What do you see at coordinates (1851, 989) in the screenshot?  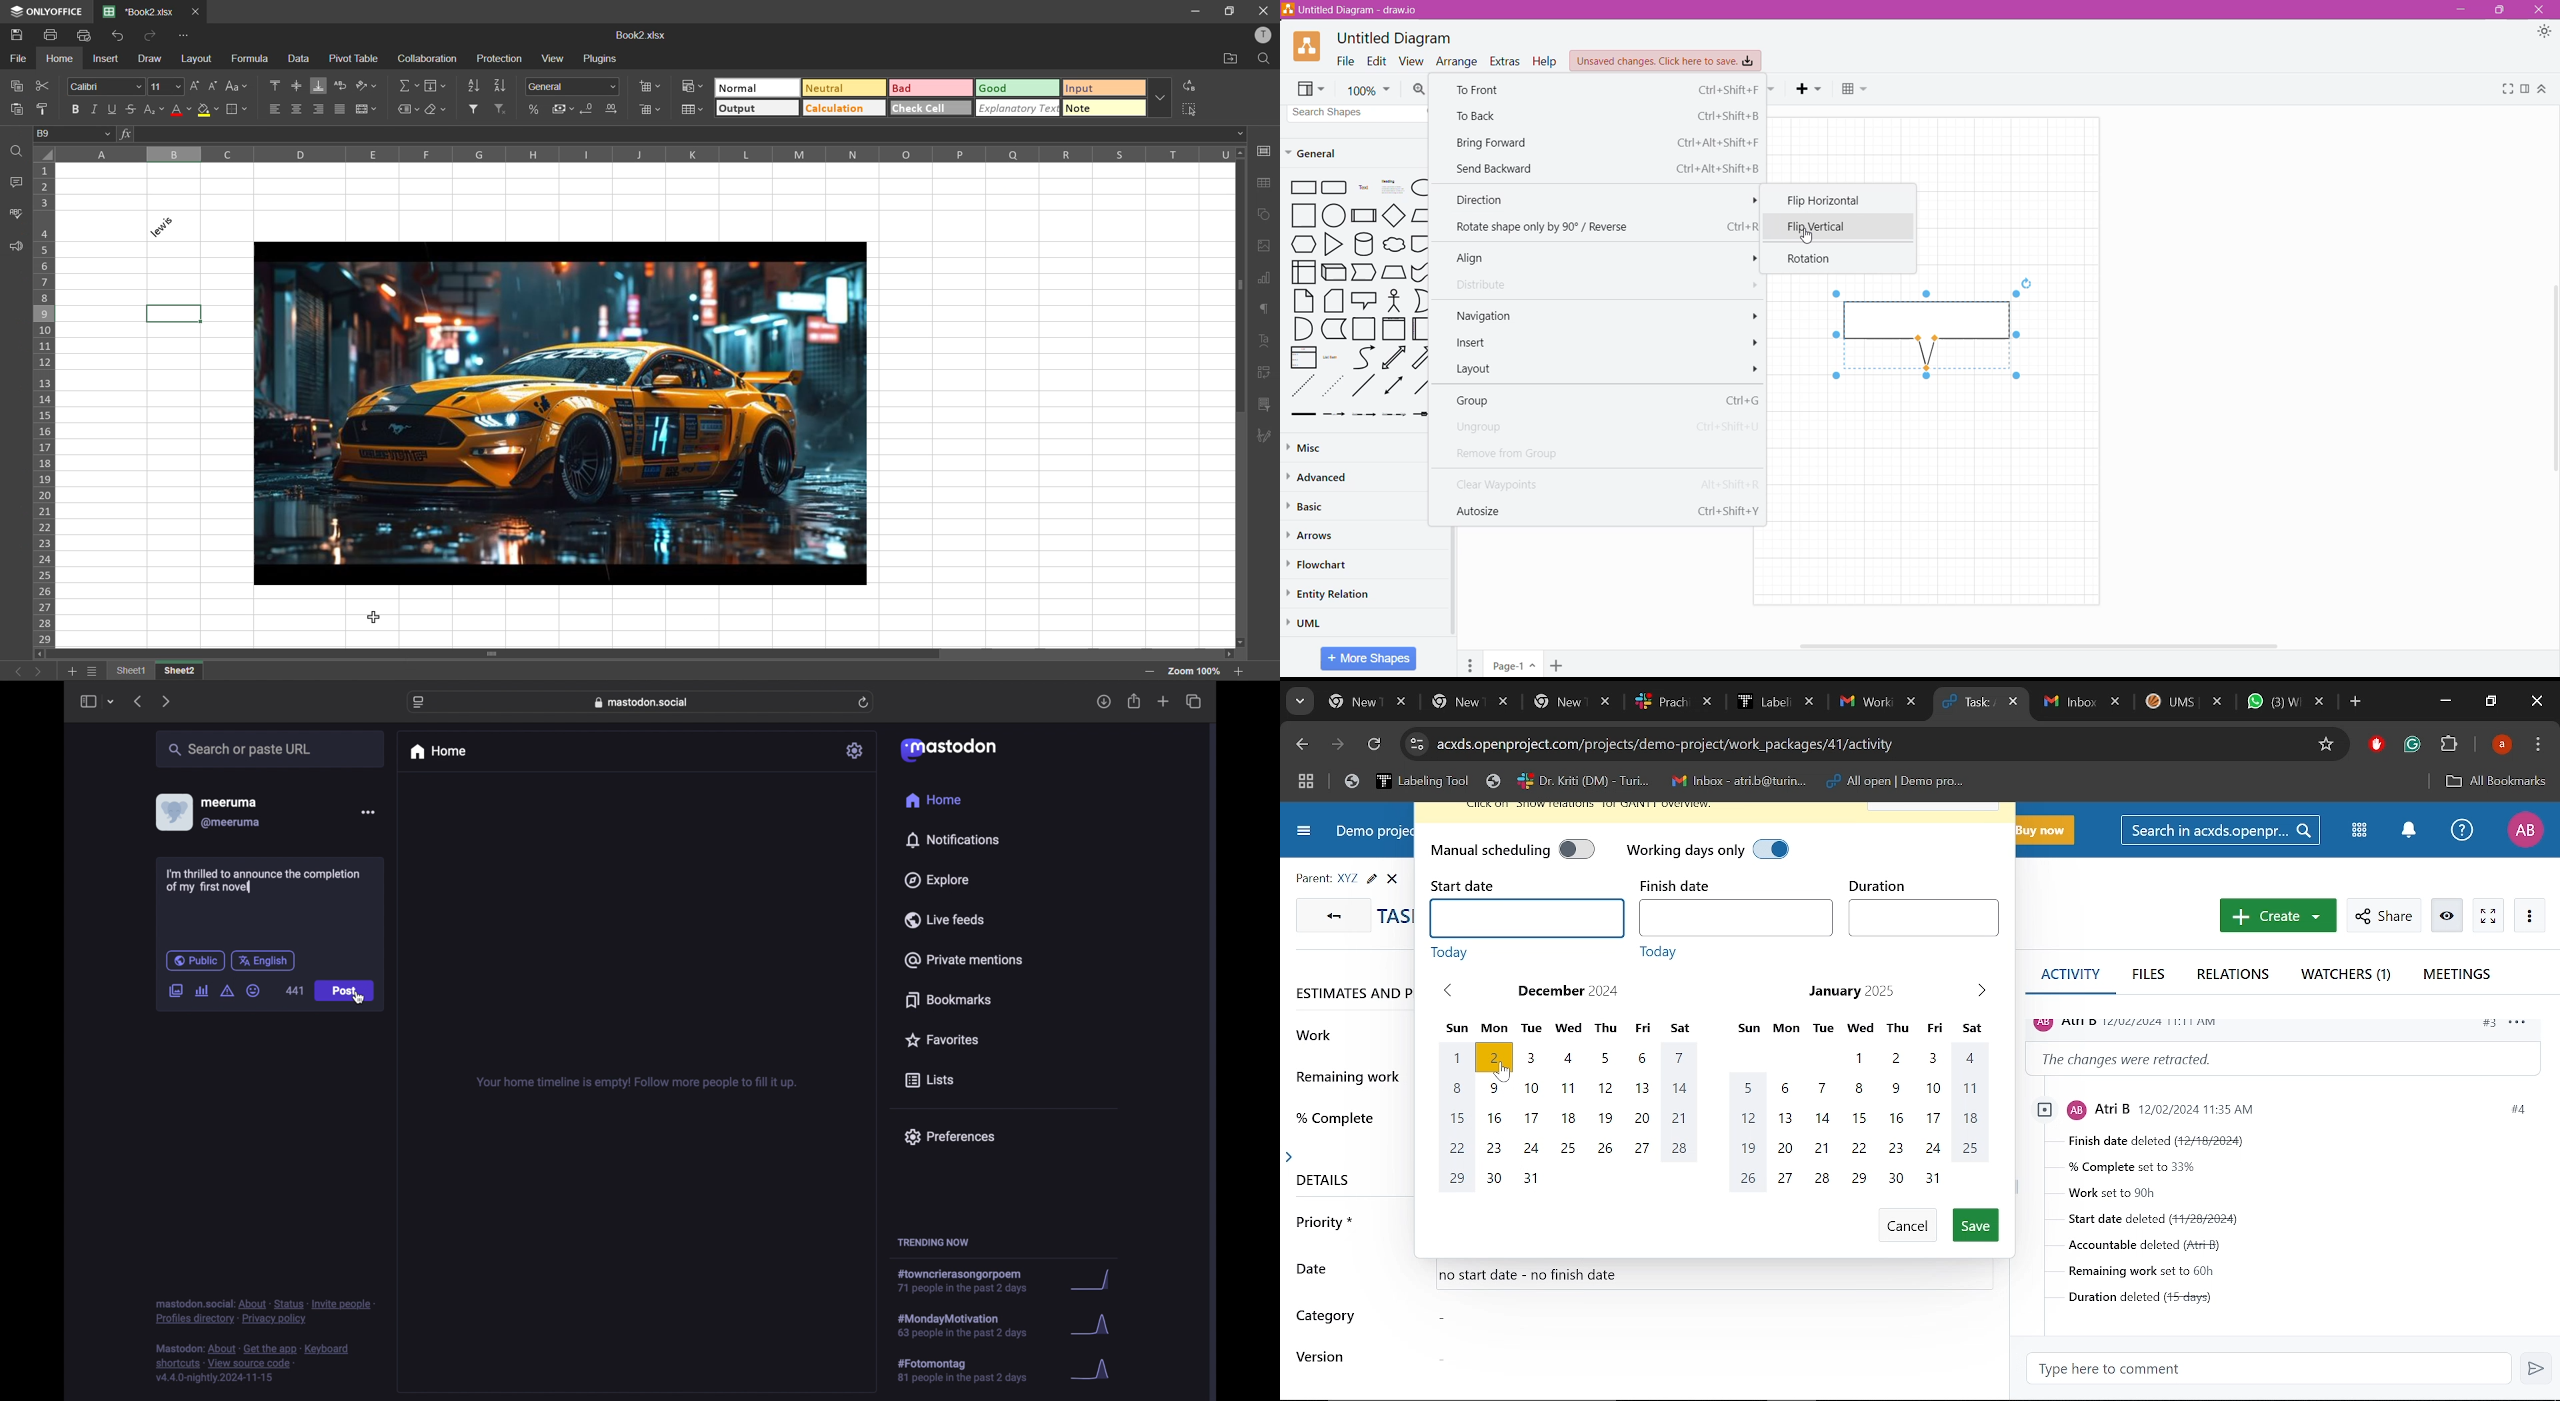 I see `January 2025` at bounding box center [1851, 989].